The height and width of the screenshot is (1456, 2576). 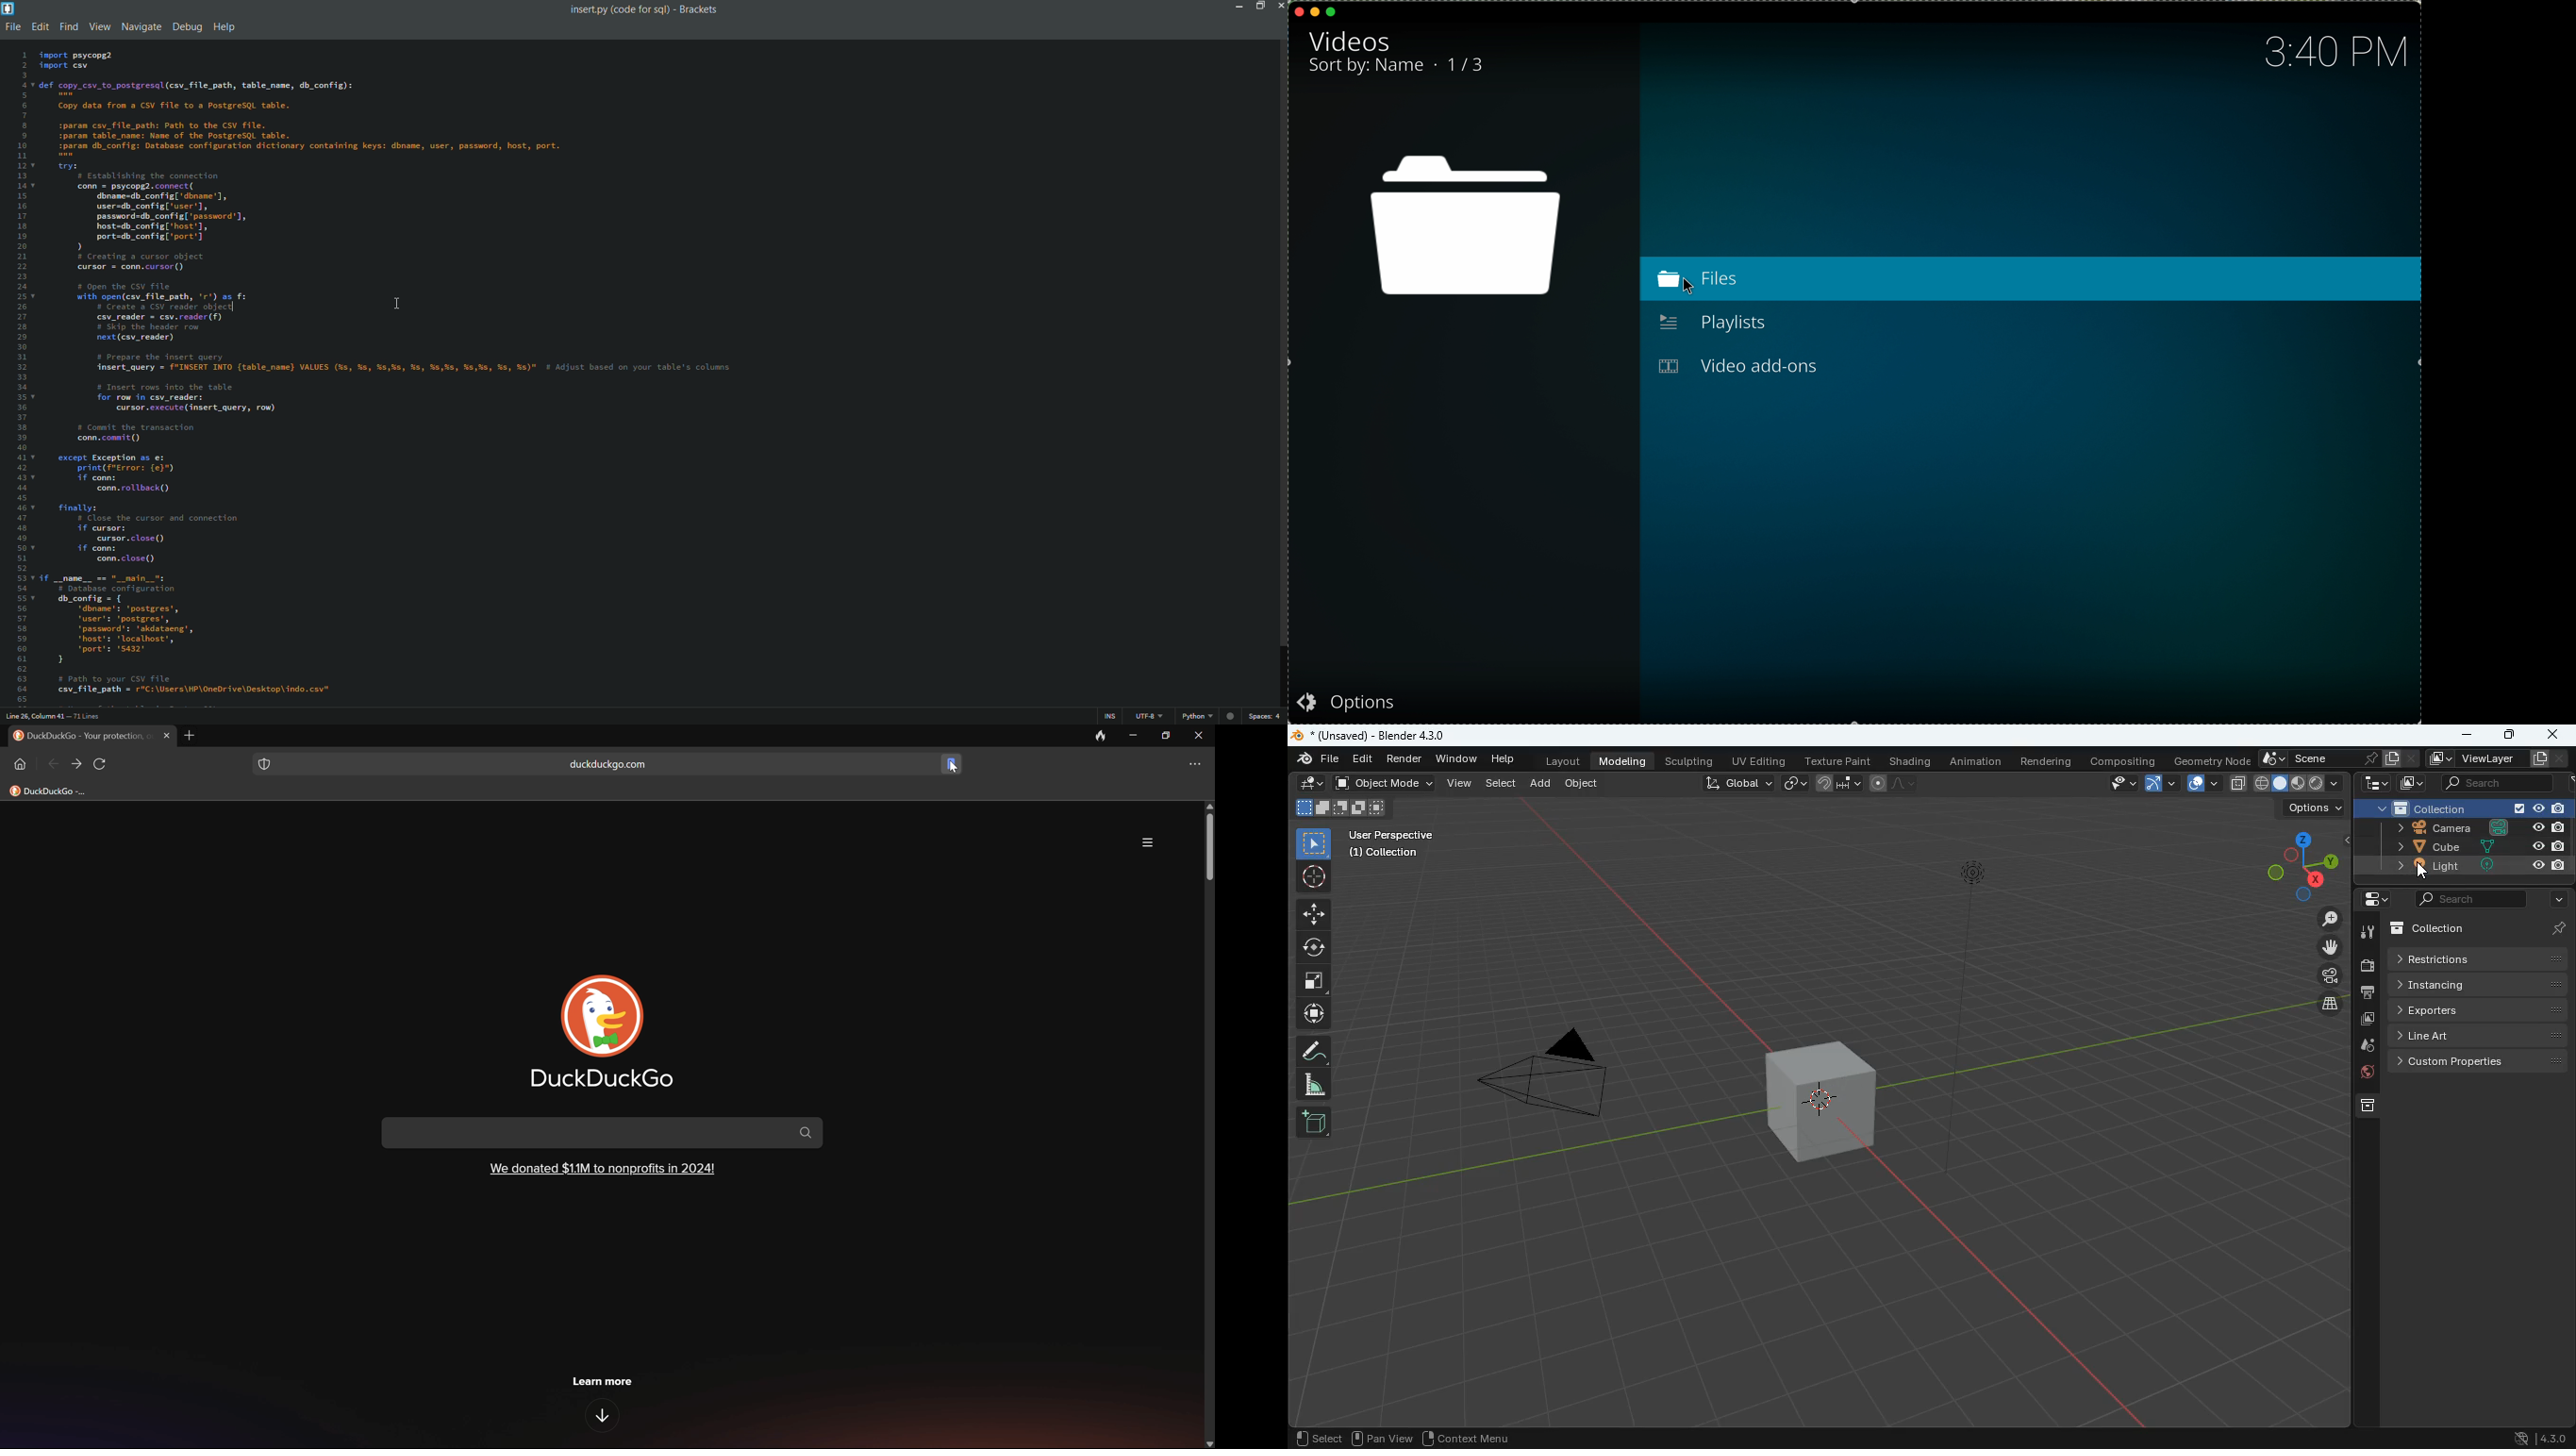 What do you see at coordinates (400, 305) in the screenshot?
I see `cursor` at bounding box center [400, 305].